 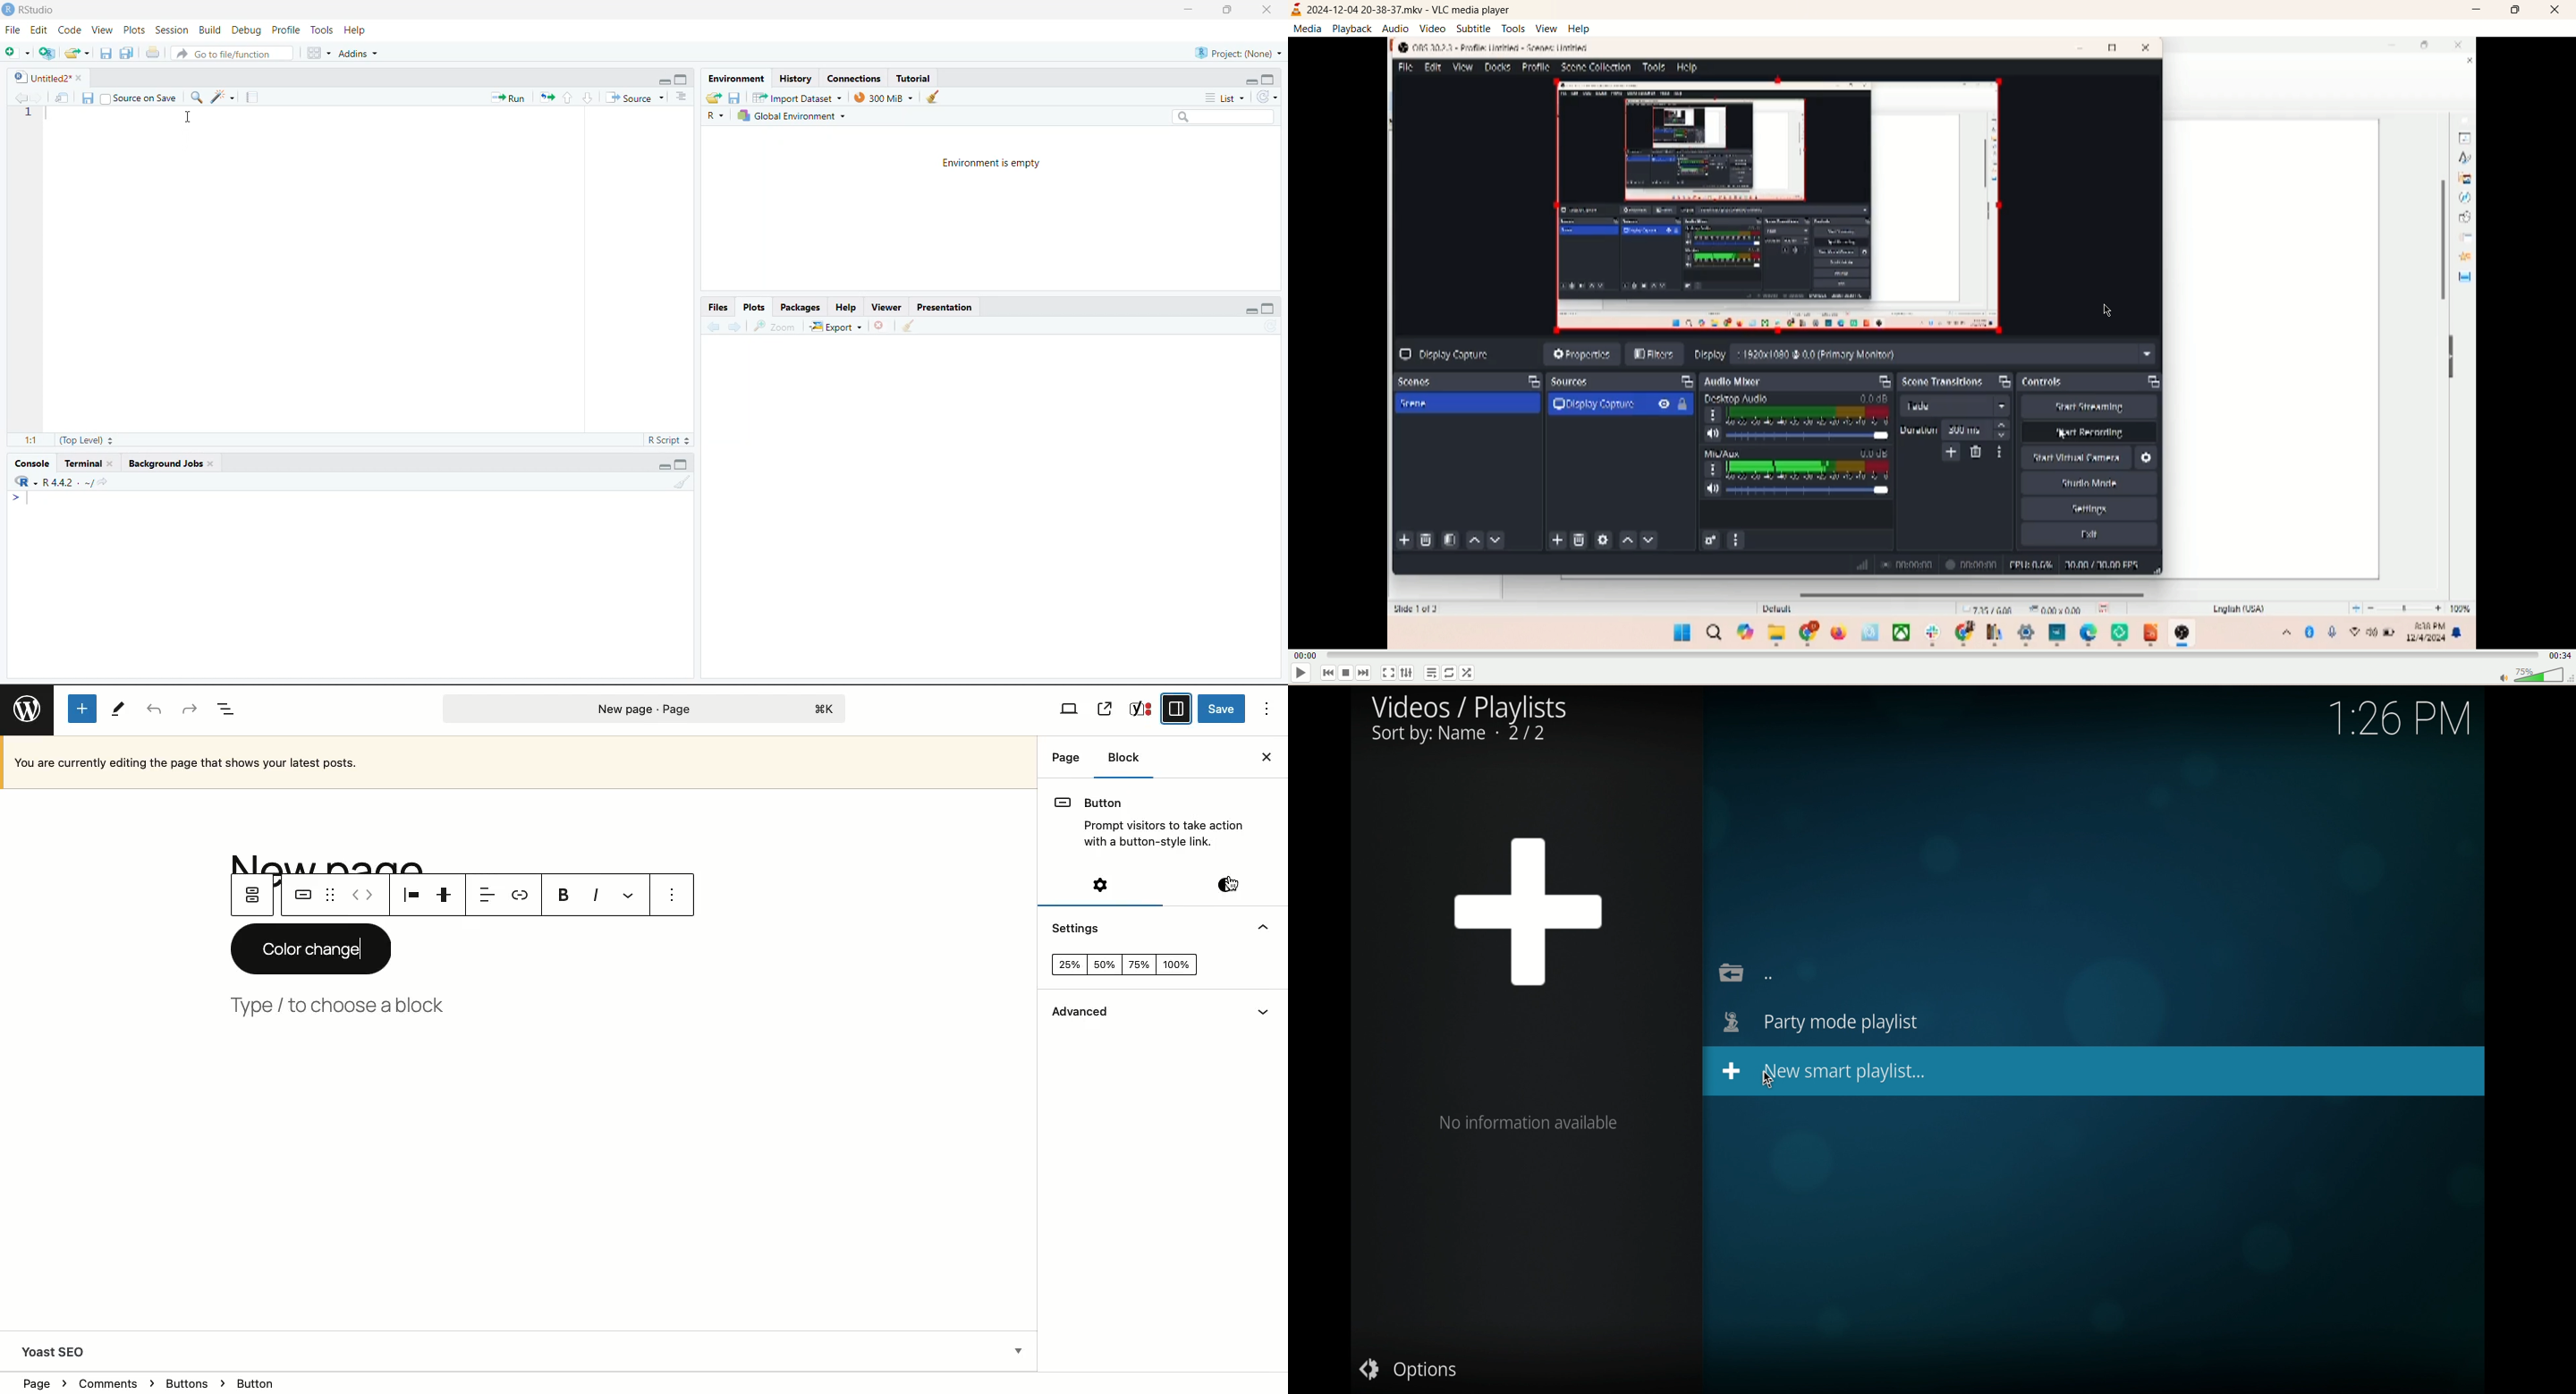 What do you see at coordinates (1263, 929) in the screenshot?
I see `Hide` at bounding box center [1263, 929].